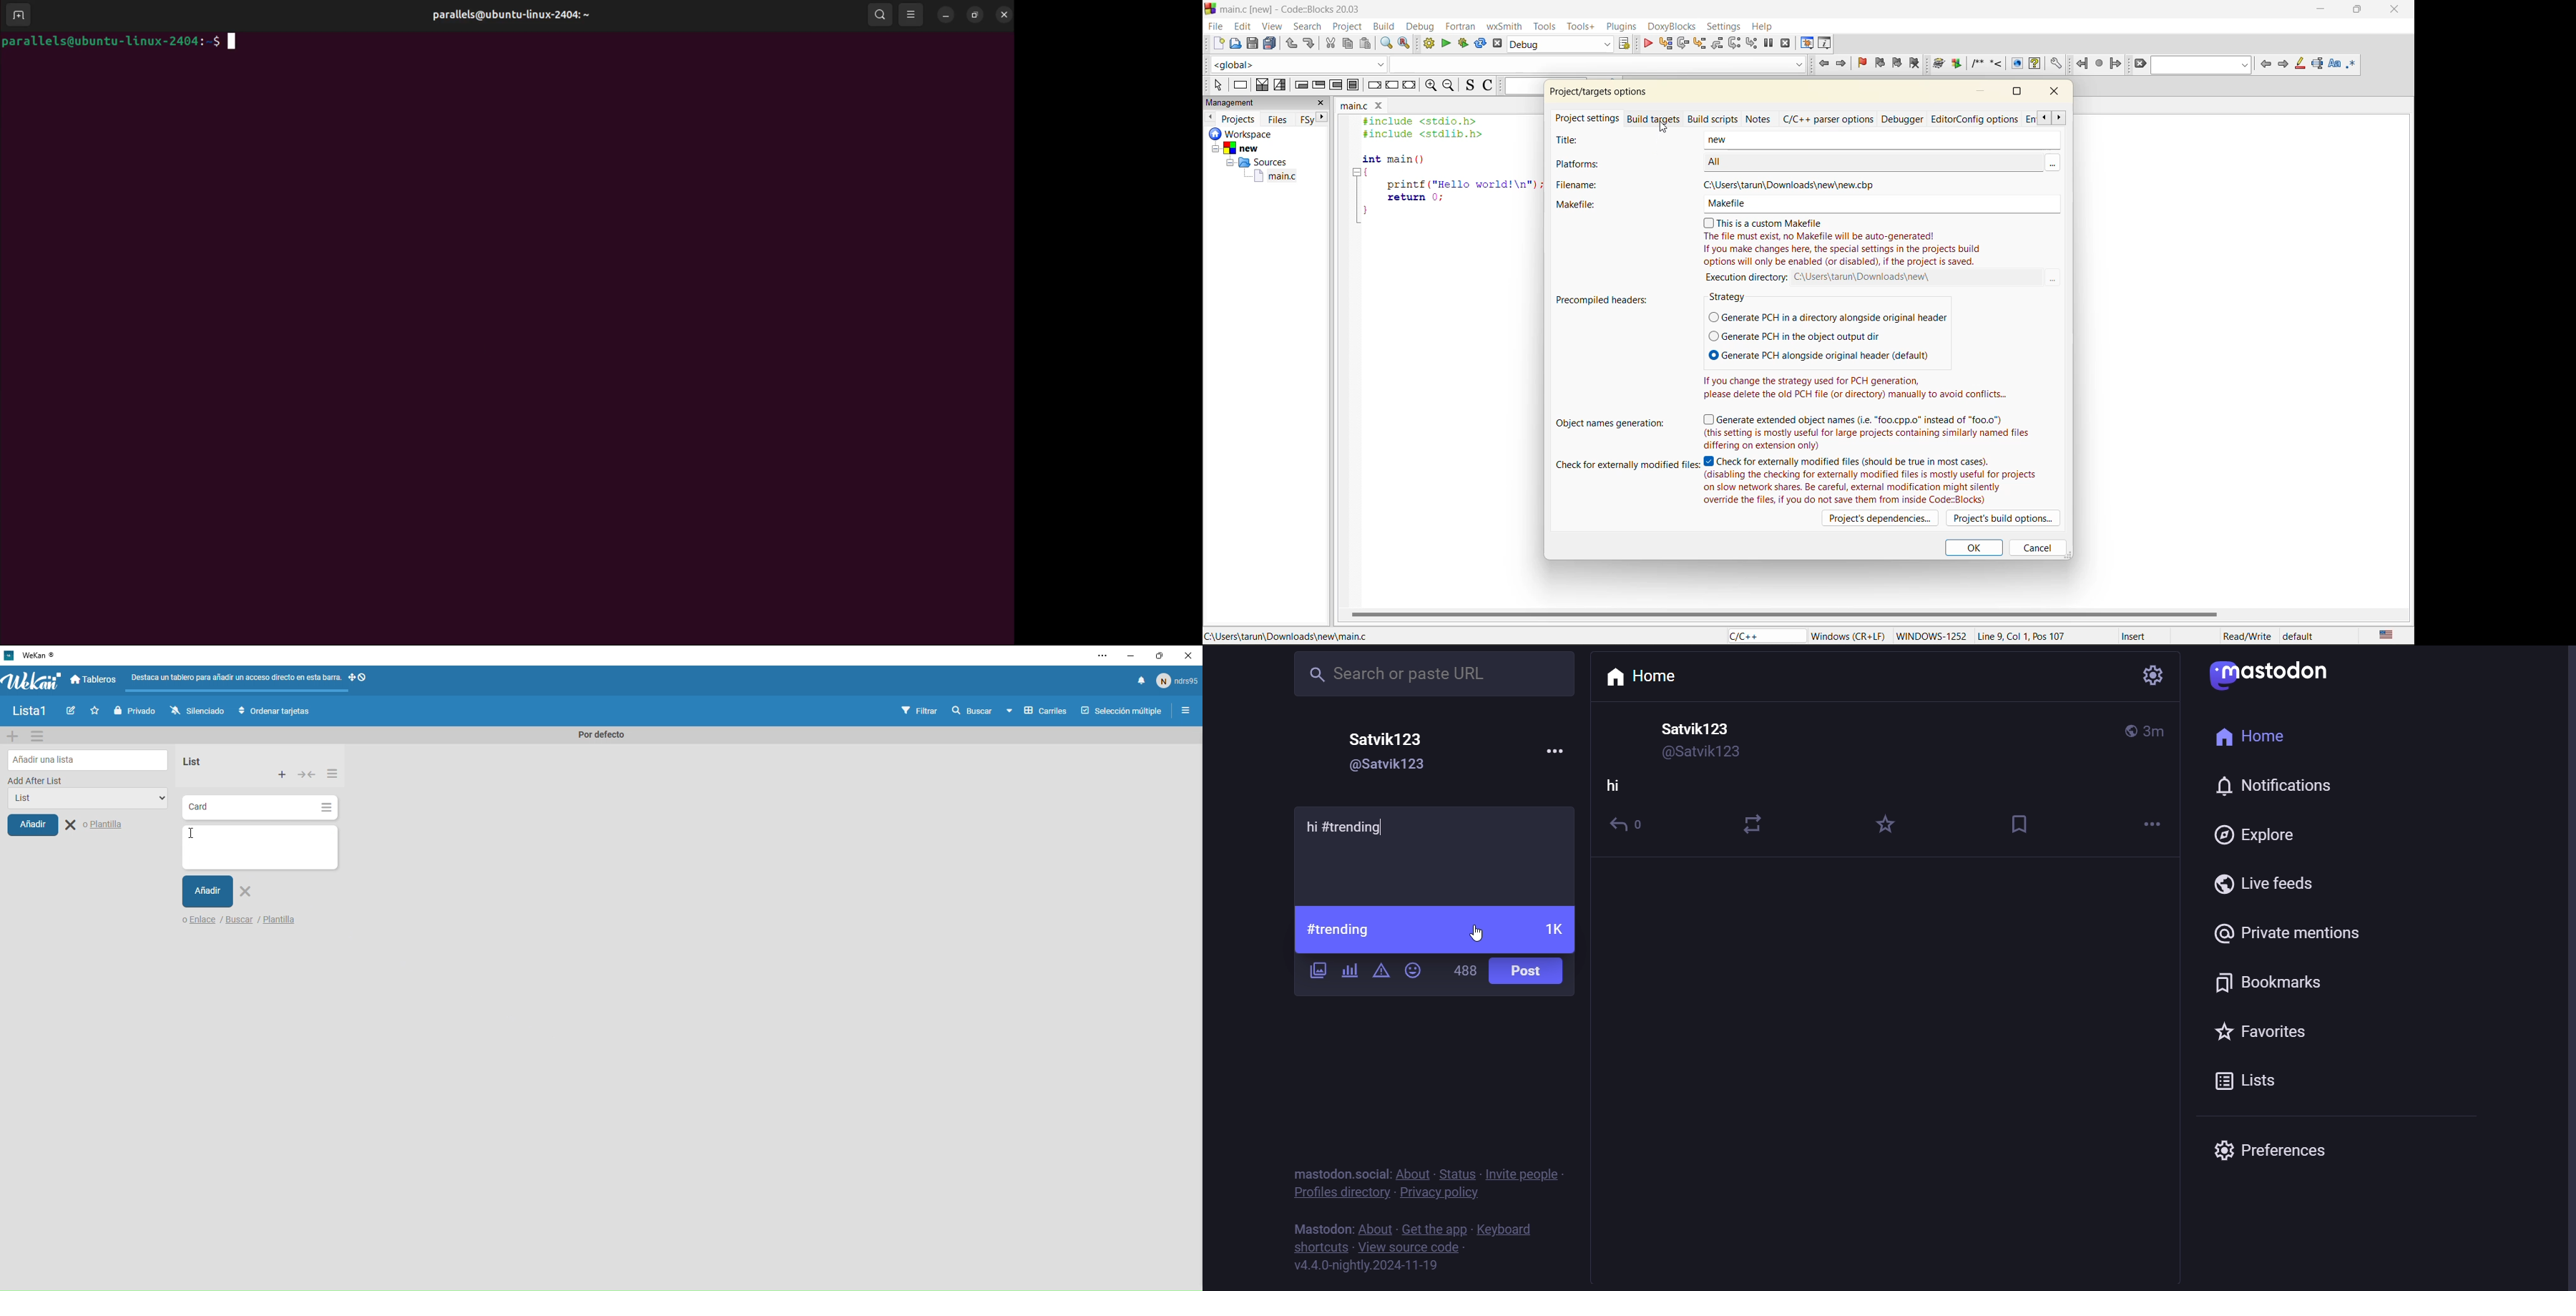 The width and height of the screenshot is (2576, 1316). What do you see at coordinates (2271, 1147) in the screenshot?
I see `preferences` at bounding box center [2271, 1147].